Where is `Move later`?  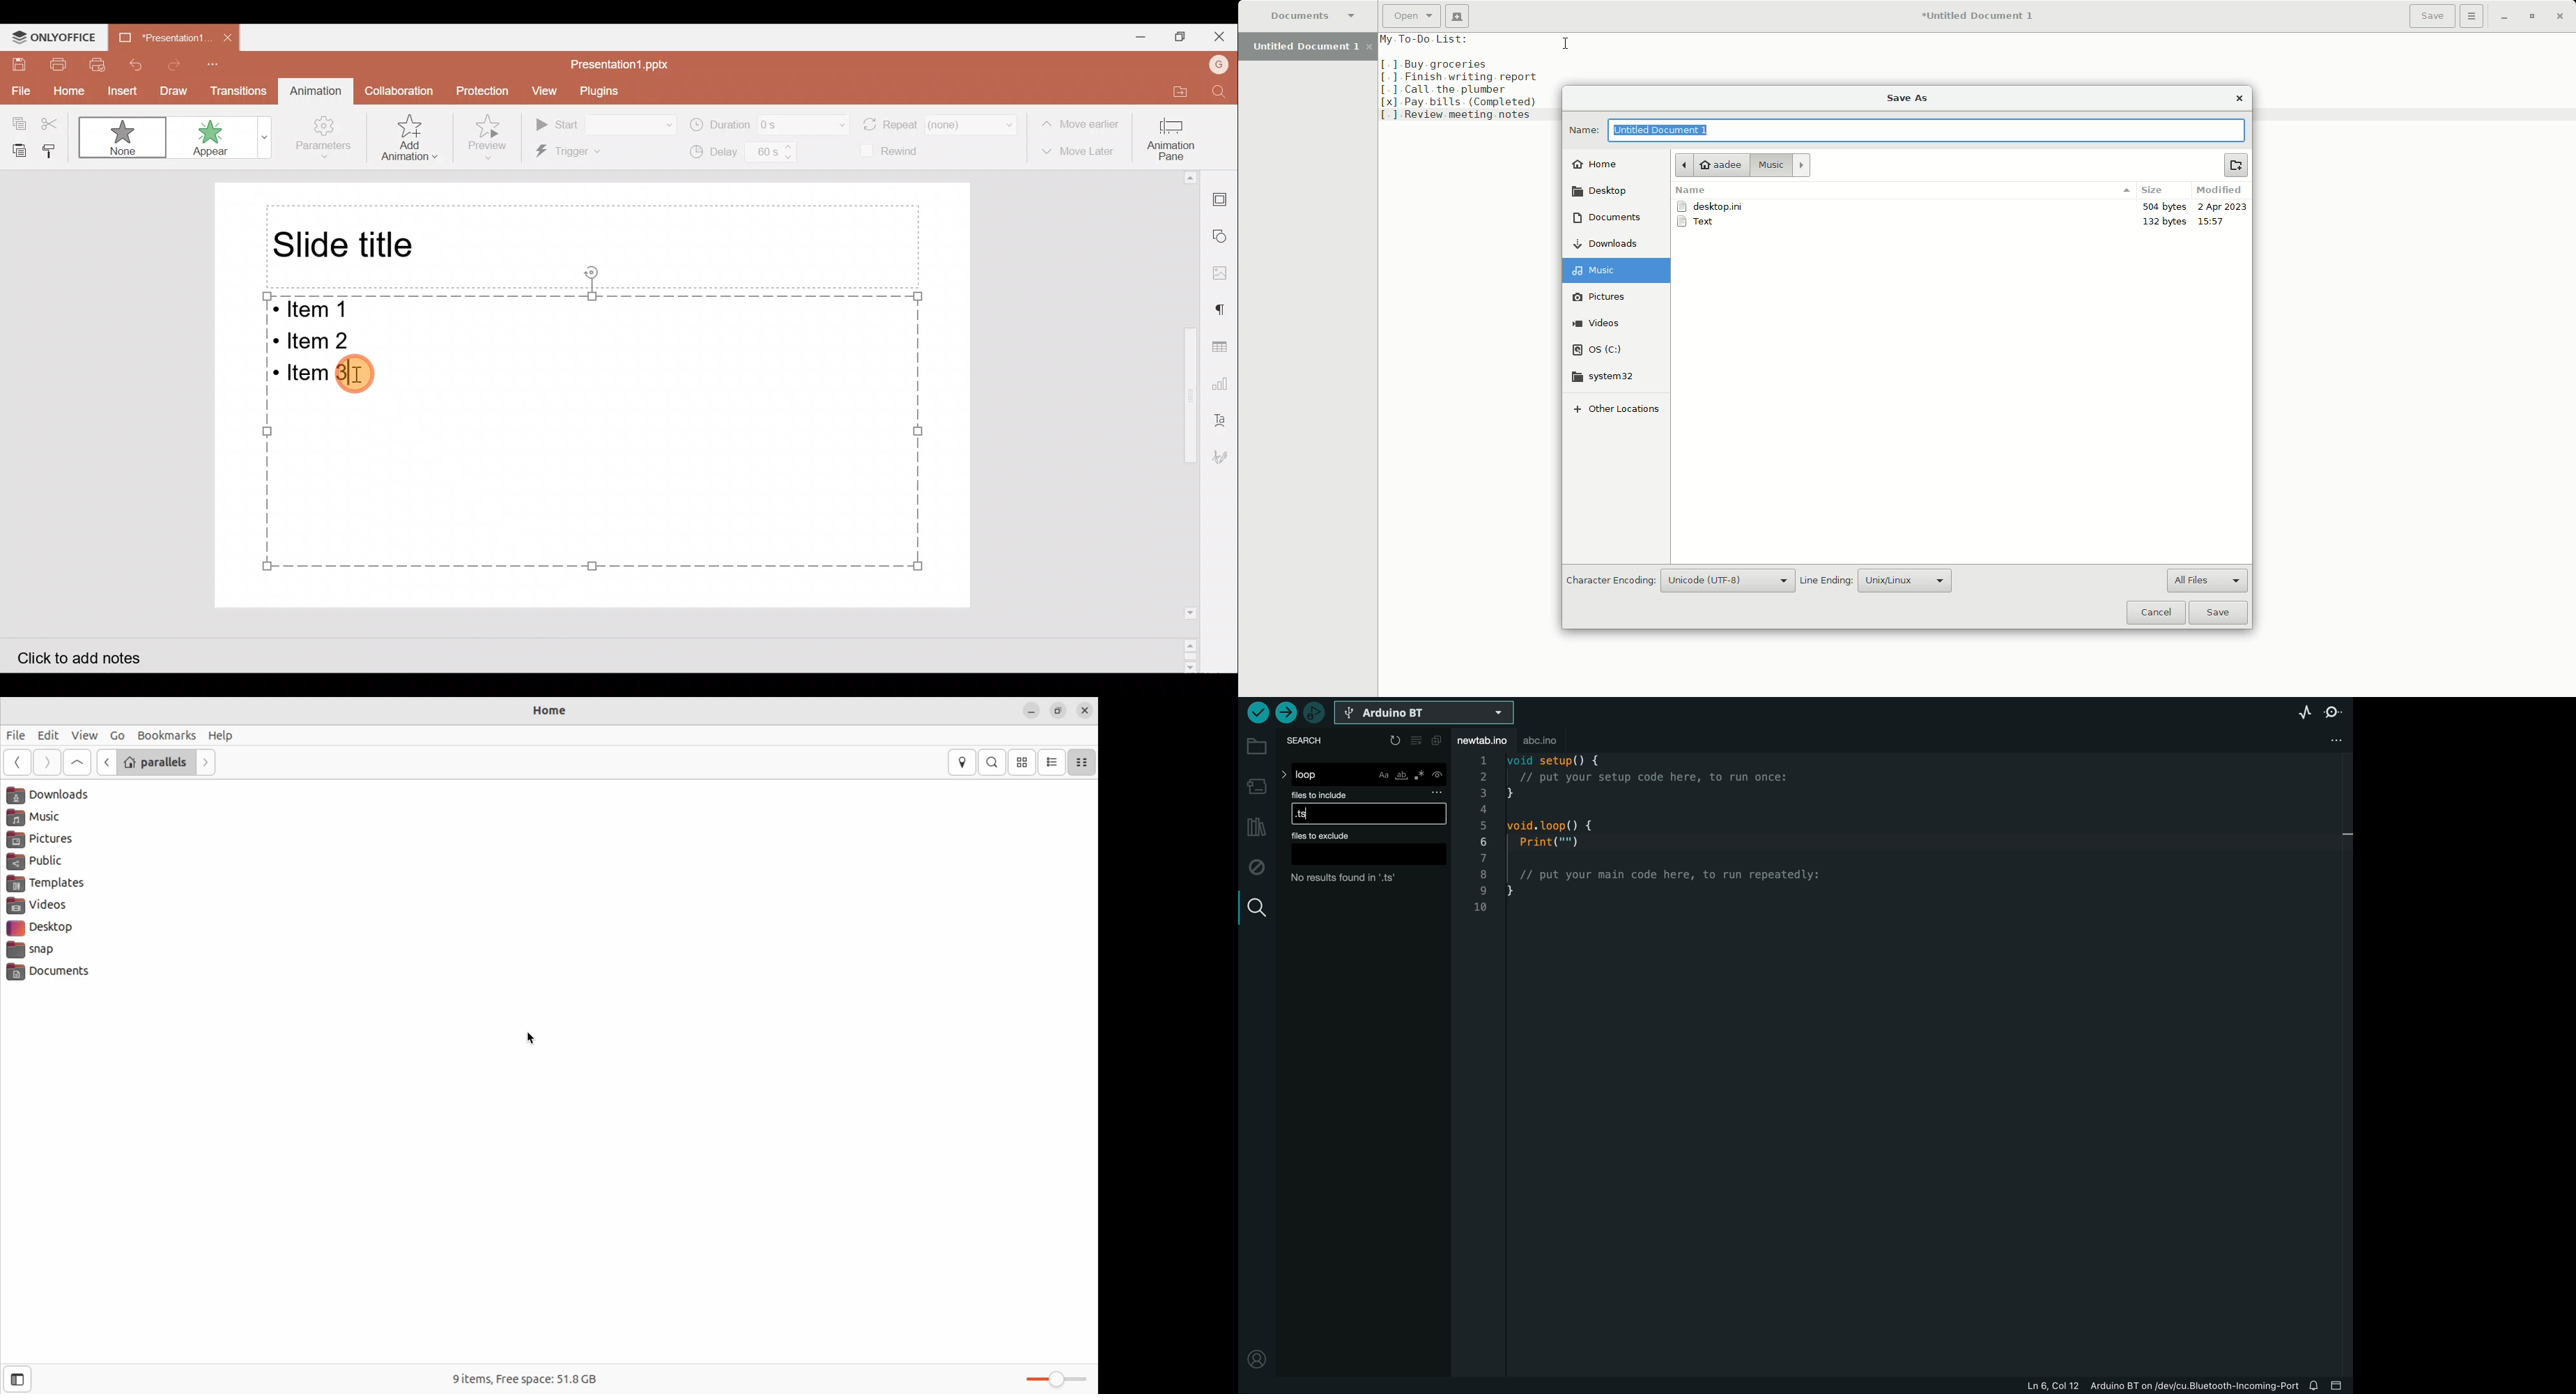
Move later is located at coordinates (1080, 152).